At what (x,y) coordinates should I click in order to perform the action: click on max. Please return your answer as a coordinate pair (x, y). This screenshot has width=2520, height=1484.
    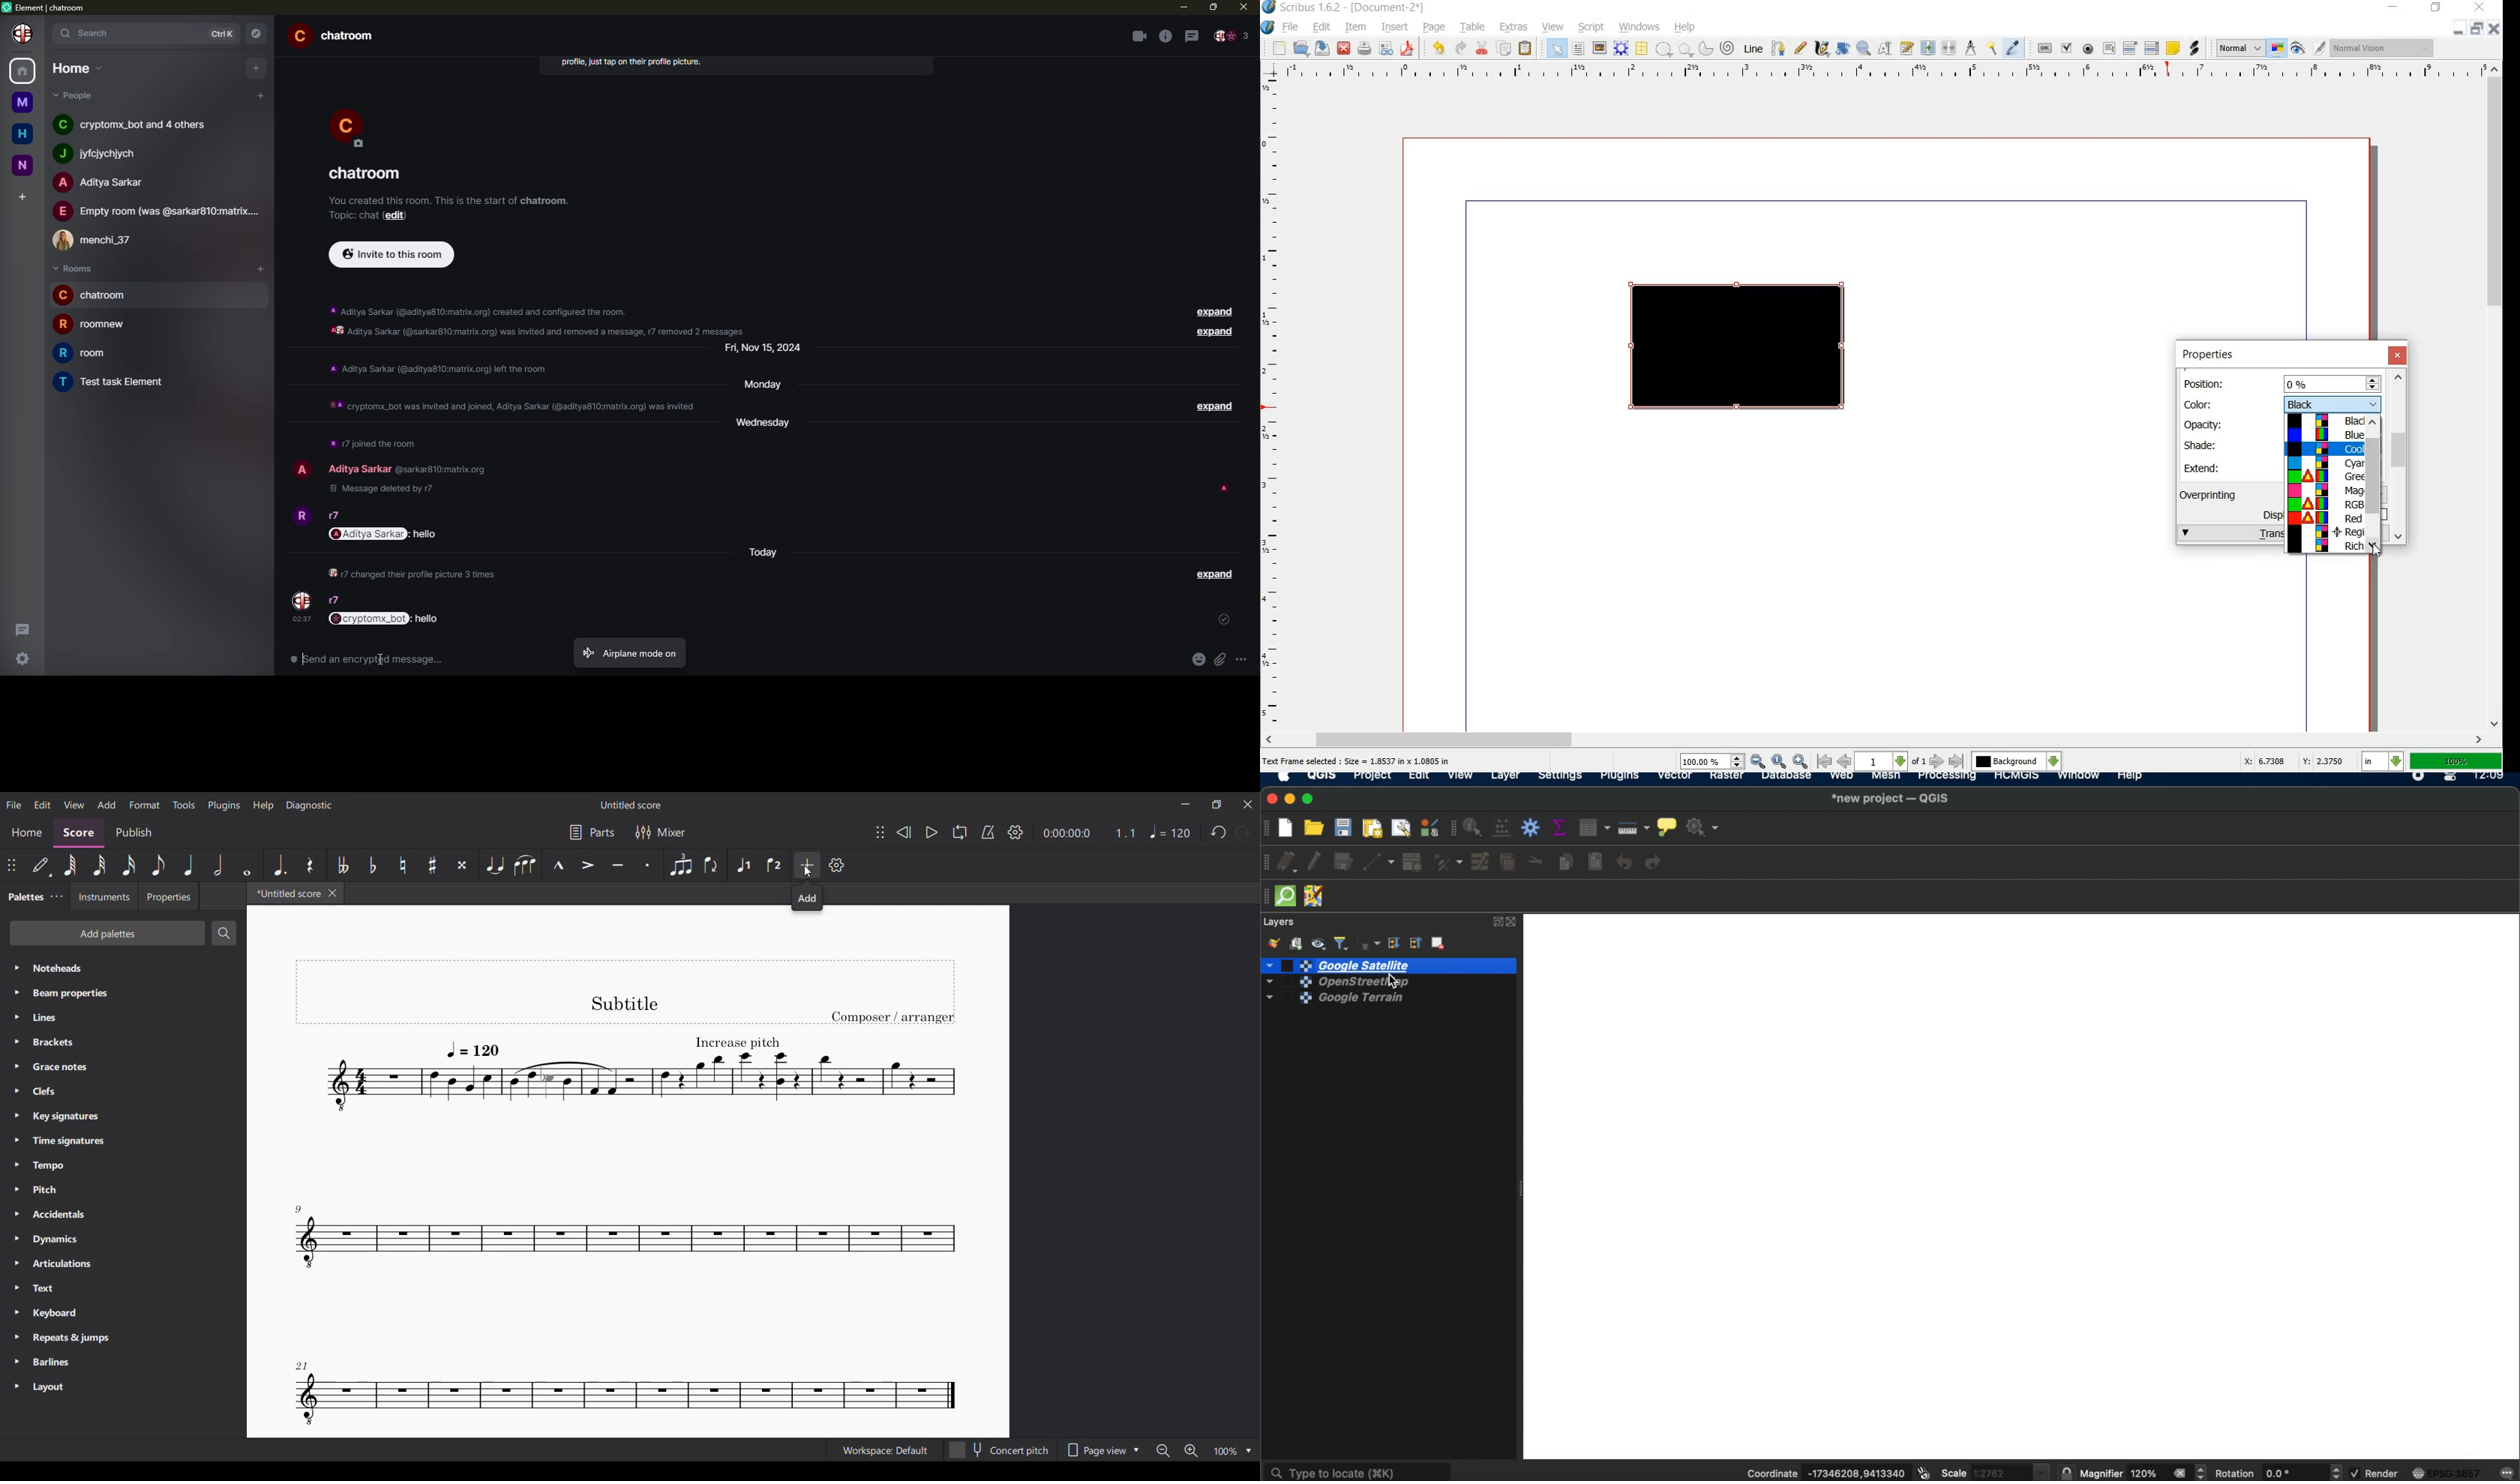
    Looking at the image, I should click on (1213, 8).